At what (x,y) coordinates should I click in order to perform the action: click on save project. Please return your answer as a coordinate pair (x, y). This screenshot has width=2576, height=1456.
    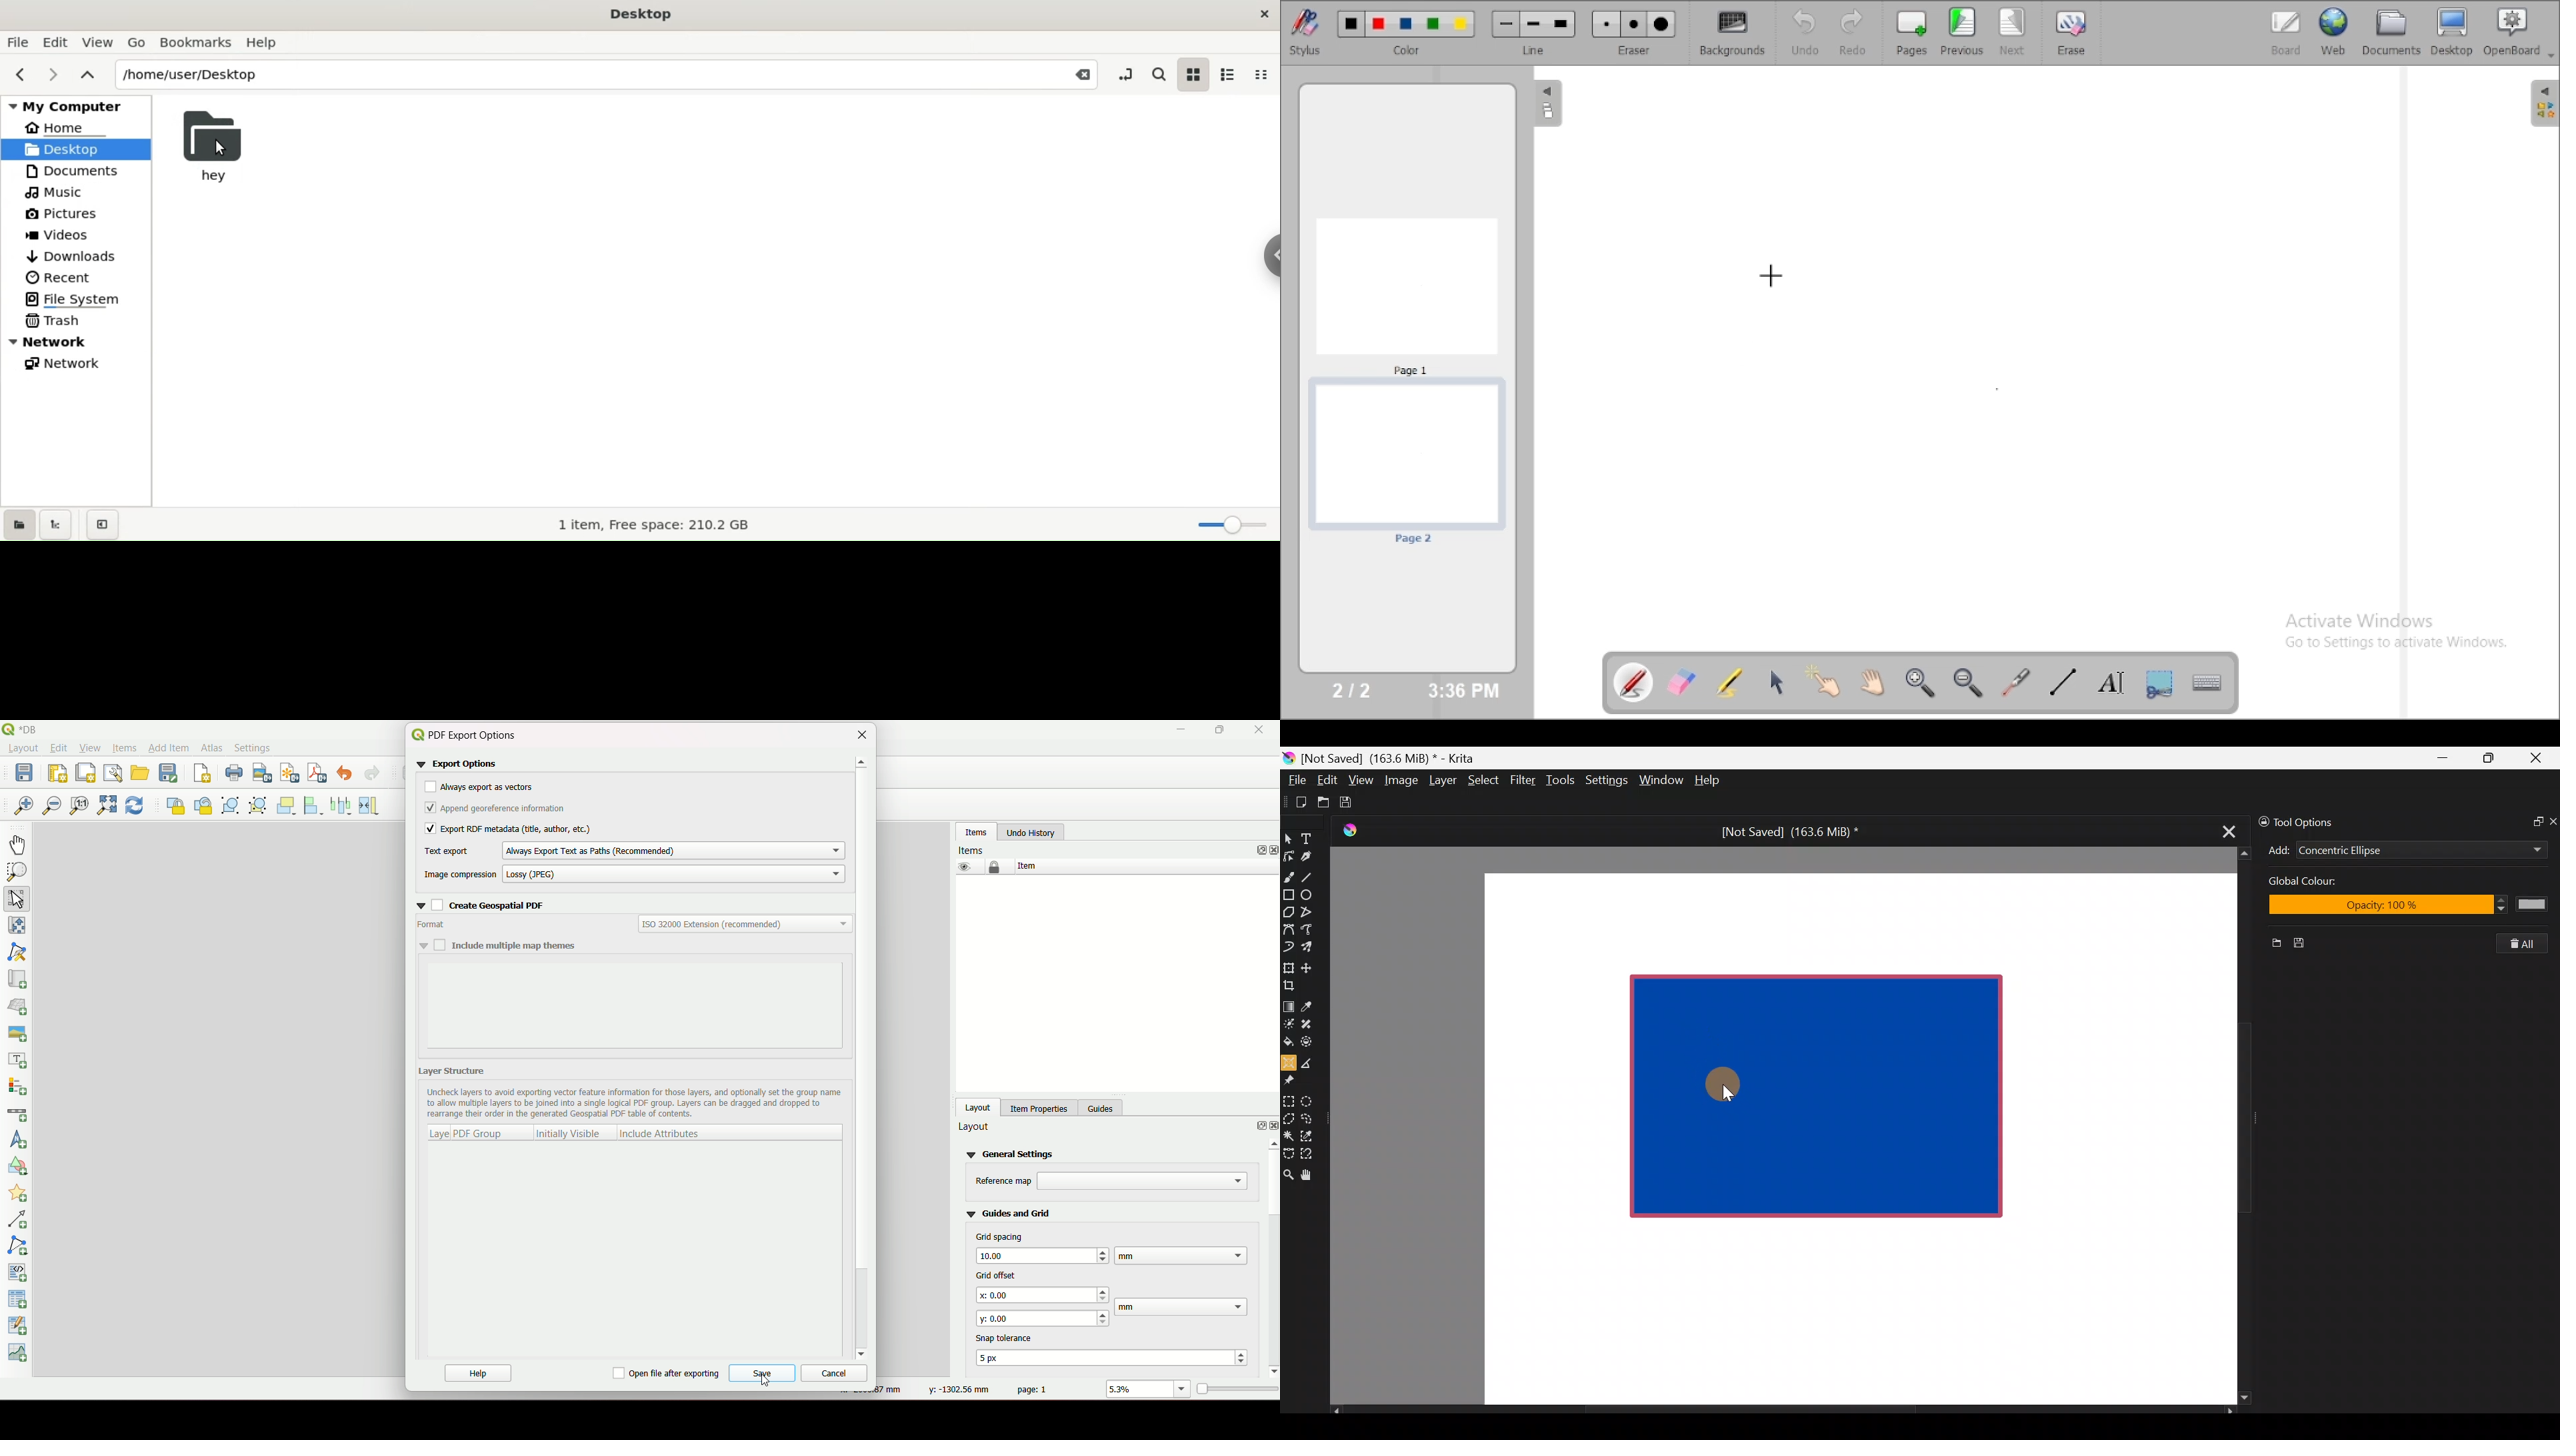
    Looking at the image, I should click on (27, 774).